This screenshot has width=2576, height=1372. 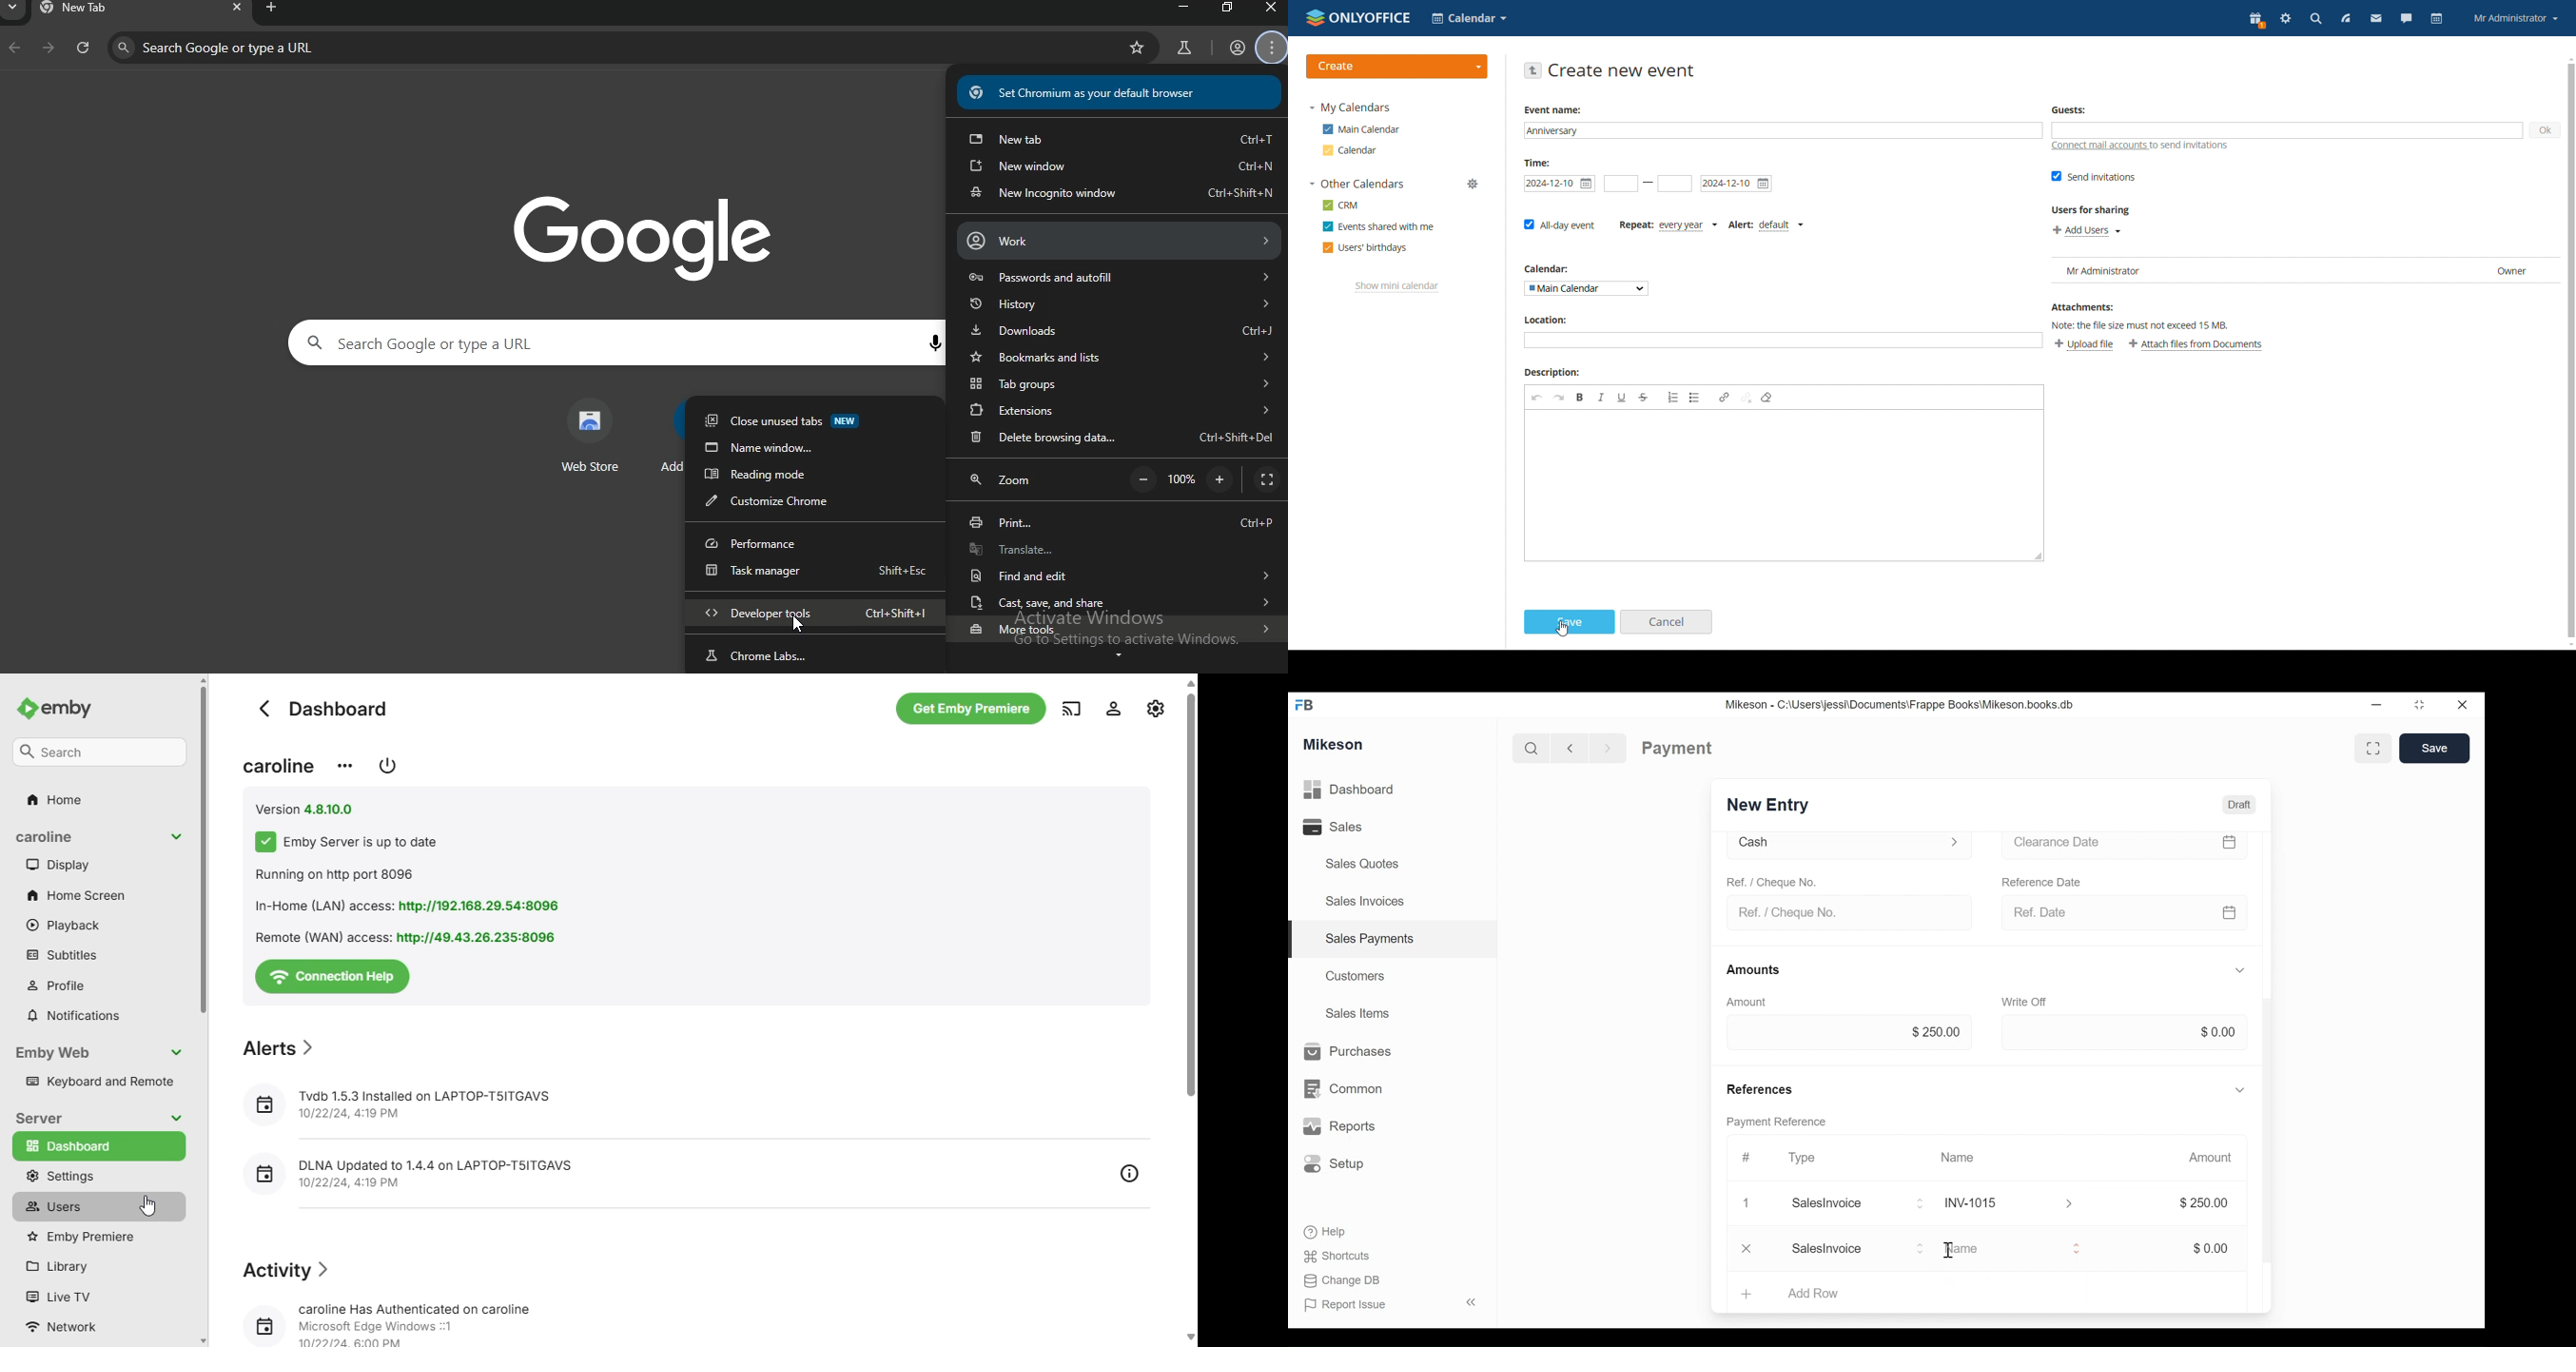 I want to click on Hashtag, so click(x=1746, y=1159).